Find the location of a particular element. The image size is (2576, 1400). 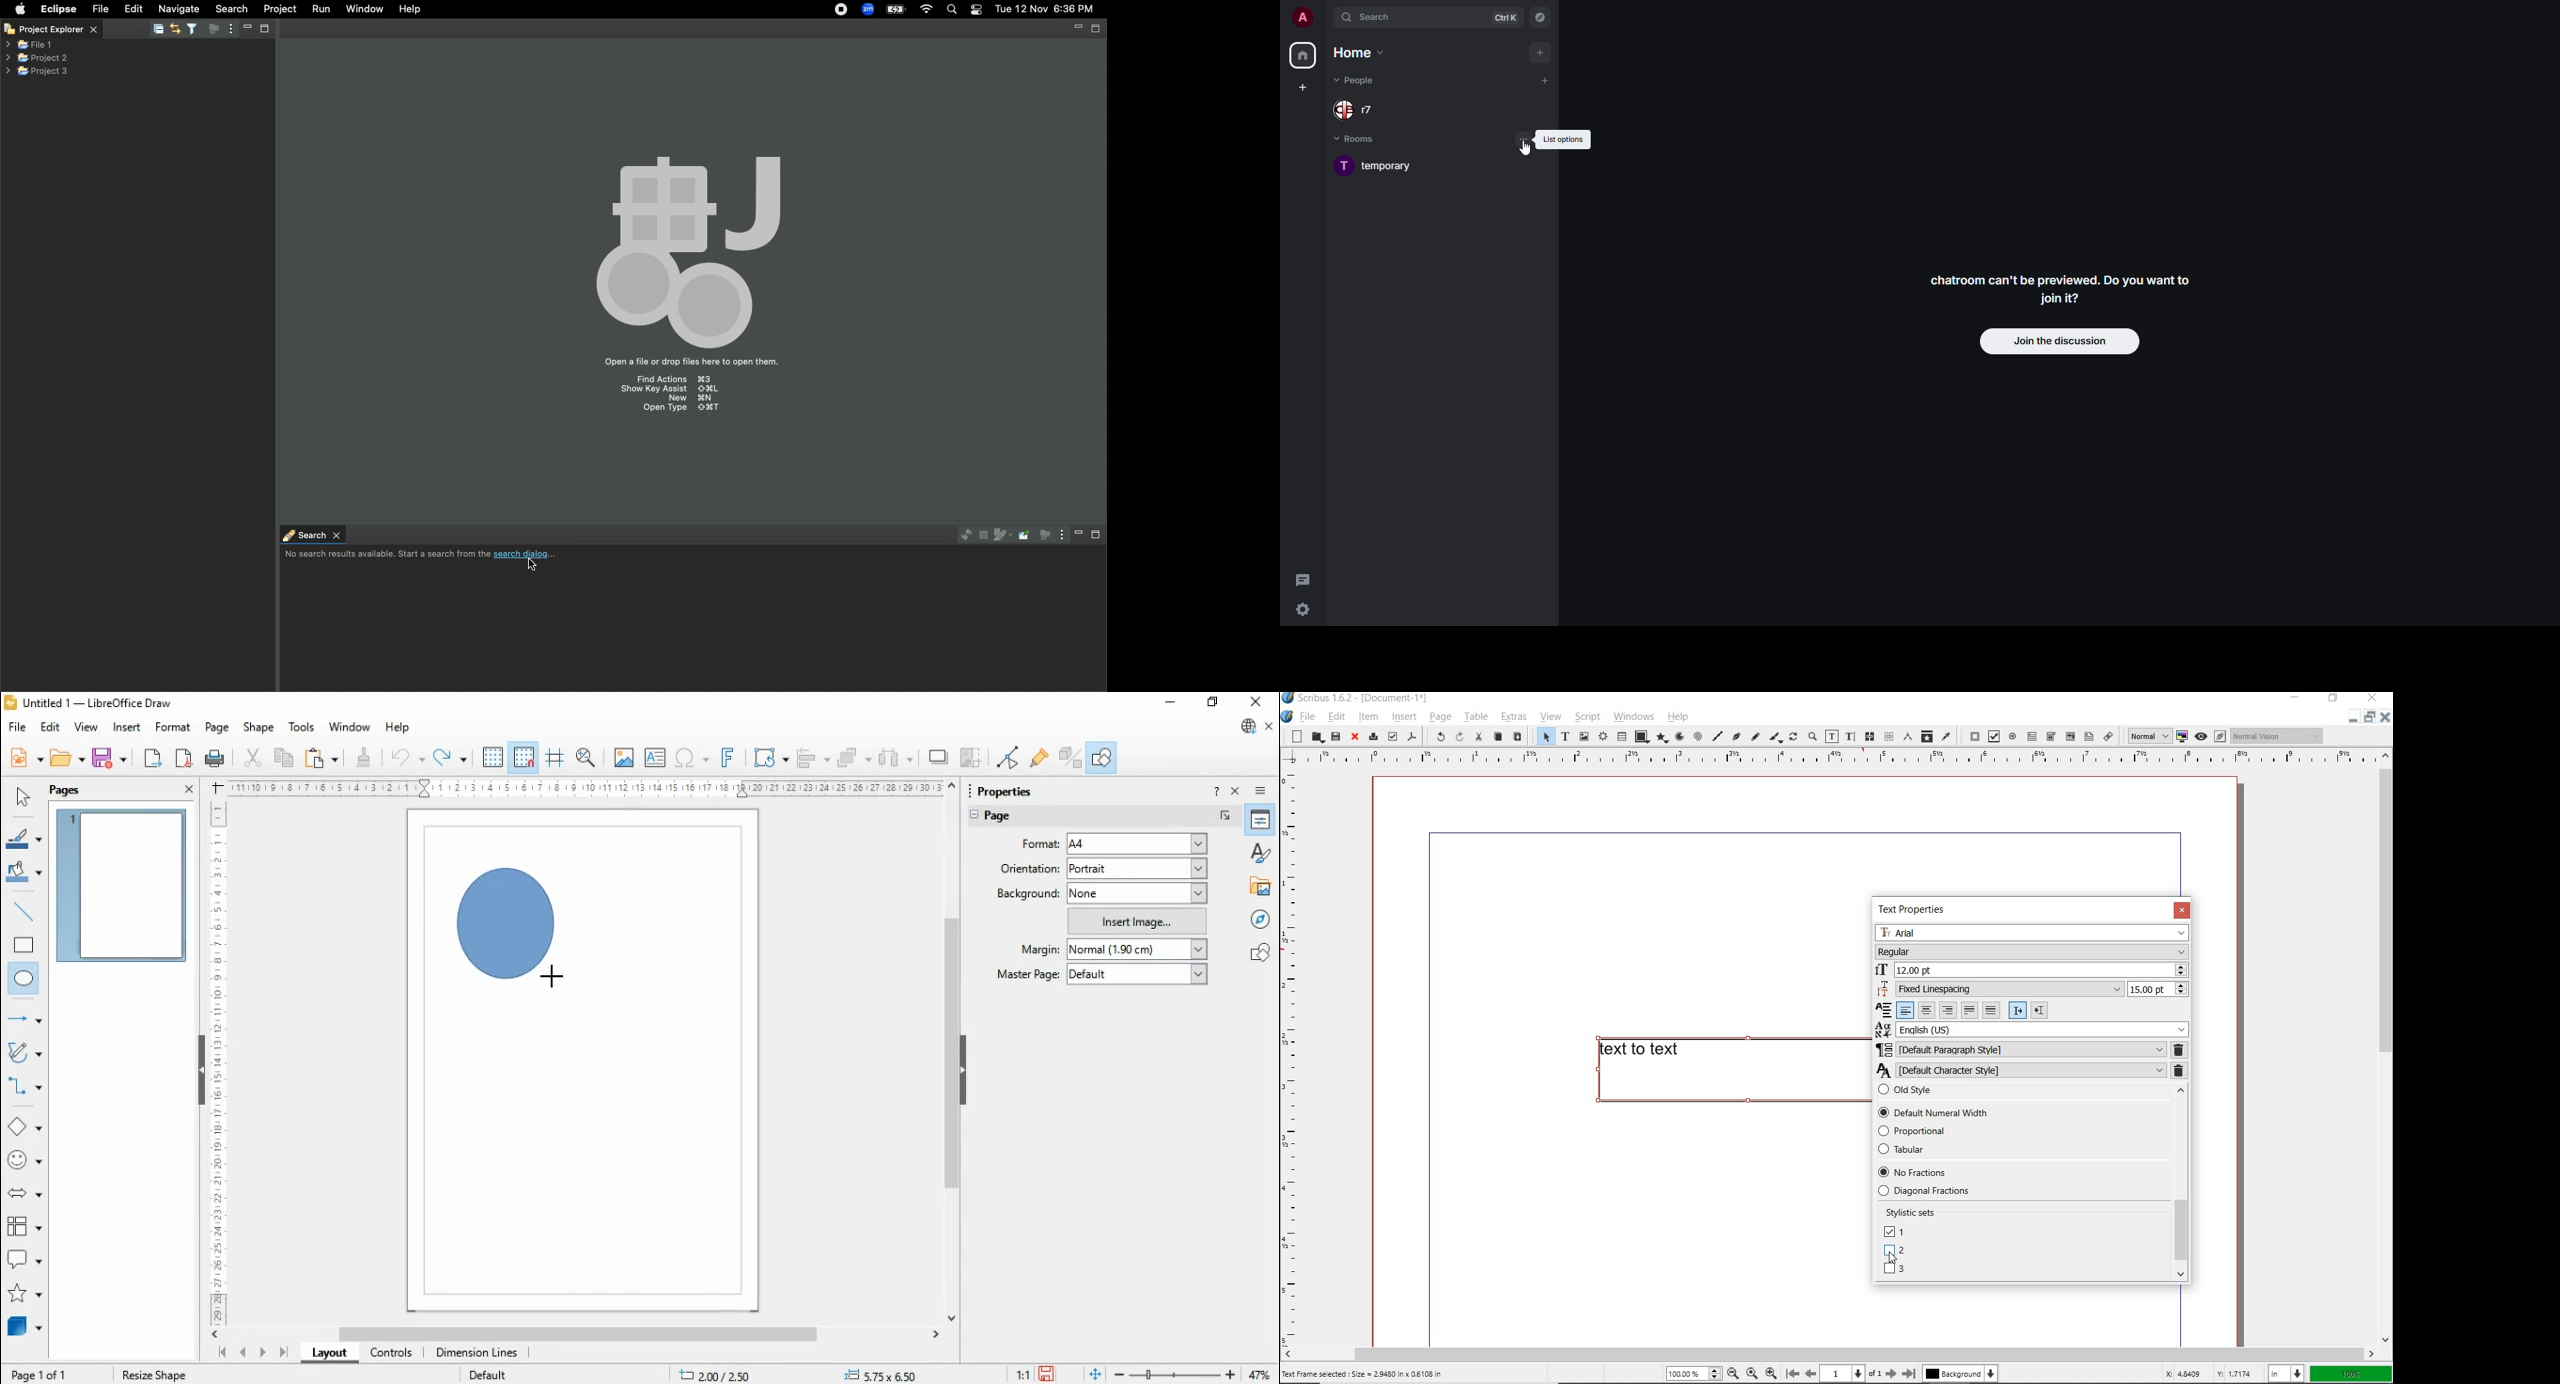

page orientation is located at coordinates (1030, 867).